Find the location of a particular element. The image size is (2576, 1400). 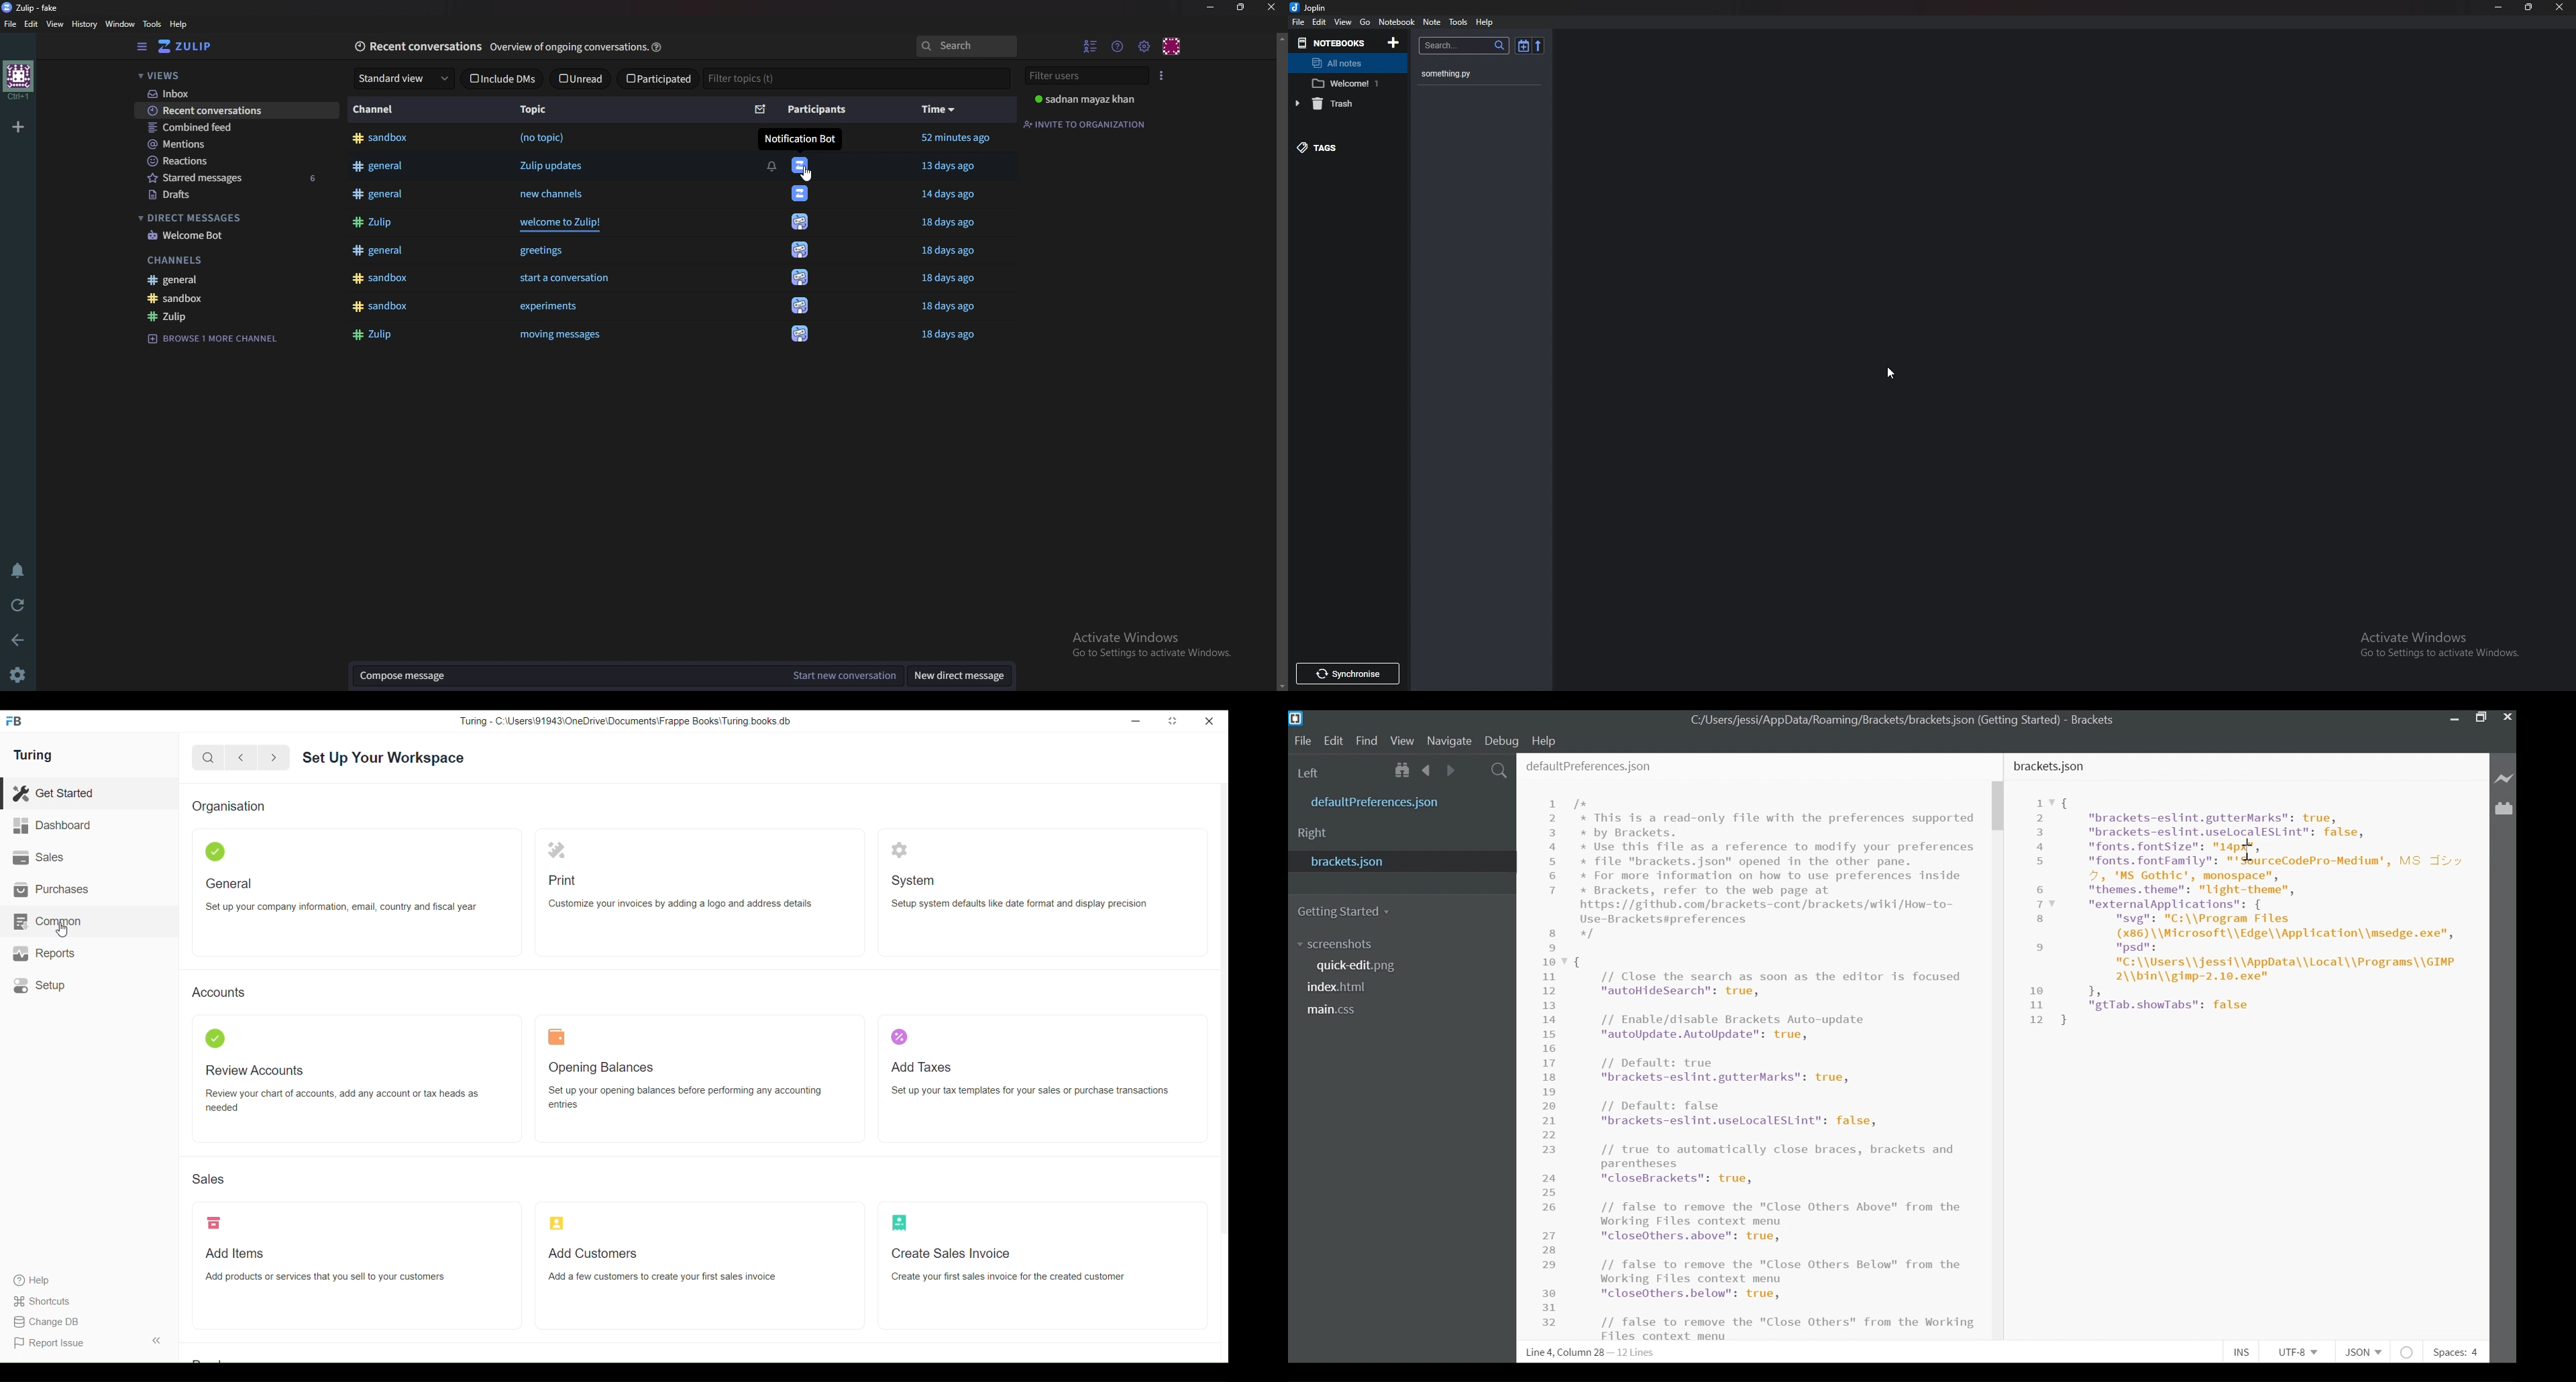

Review Accounts Review your chart of accounts, add any account or tax heads as needed is located at coordinates (341, 1090).